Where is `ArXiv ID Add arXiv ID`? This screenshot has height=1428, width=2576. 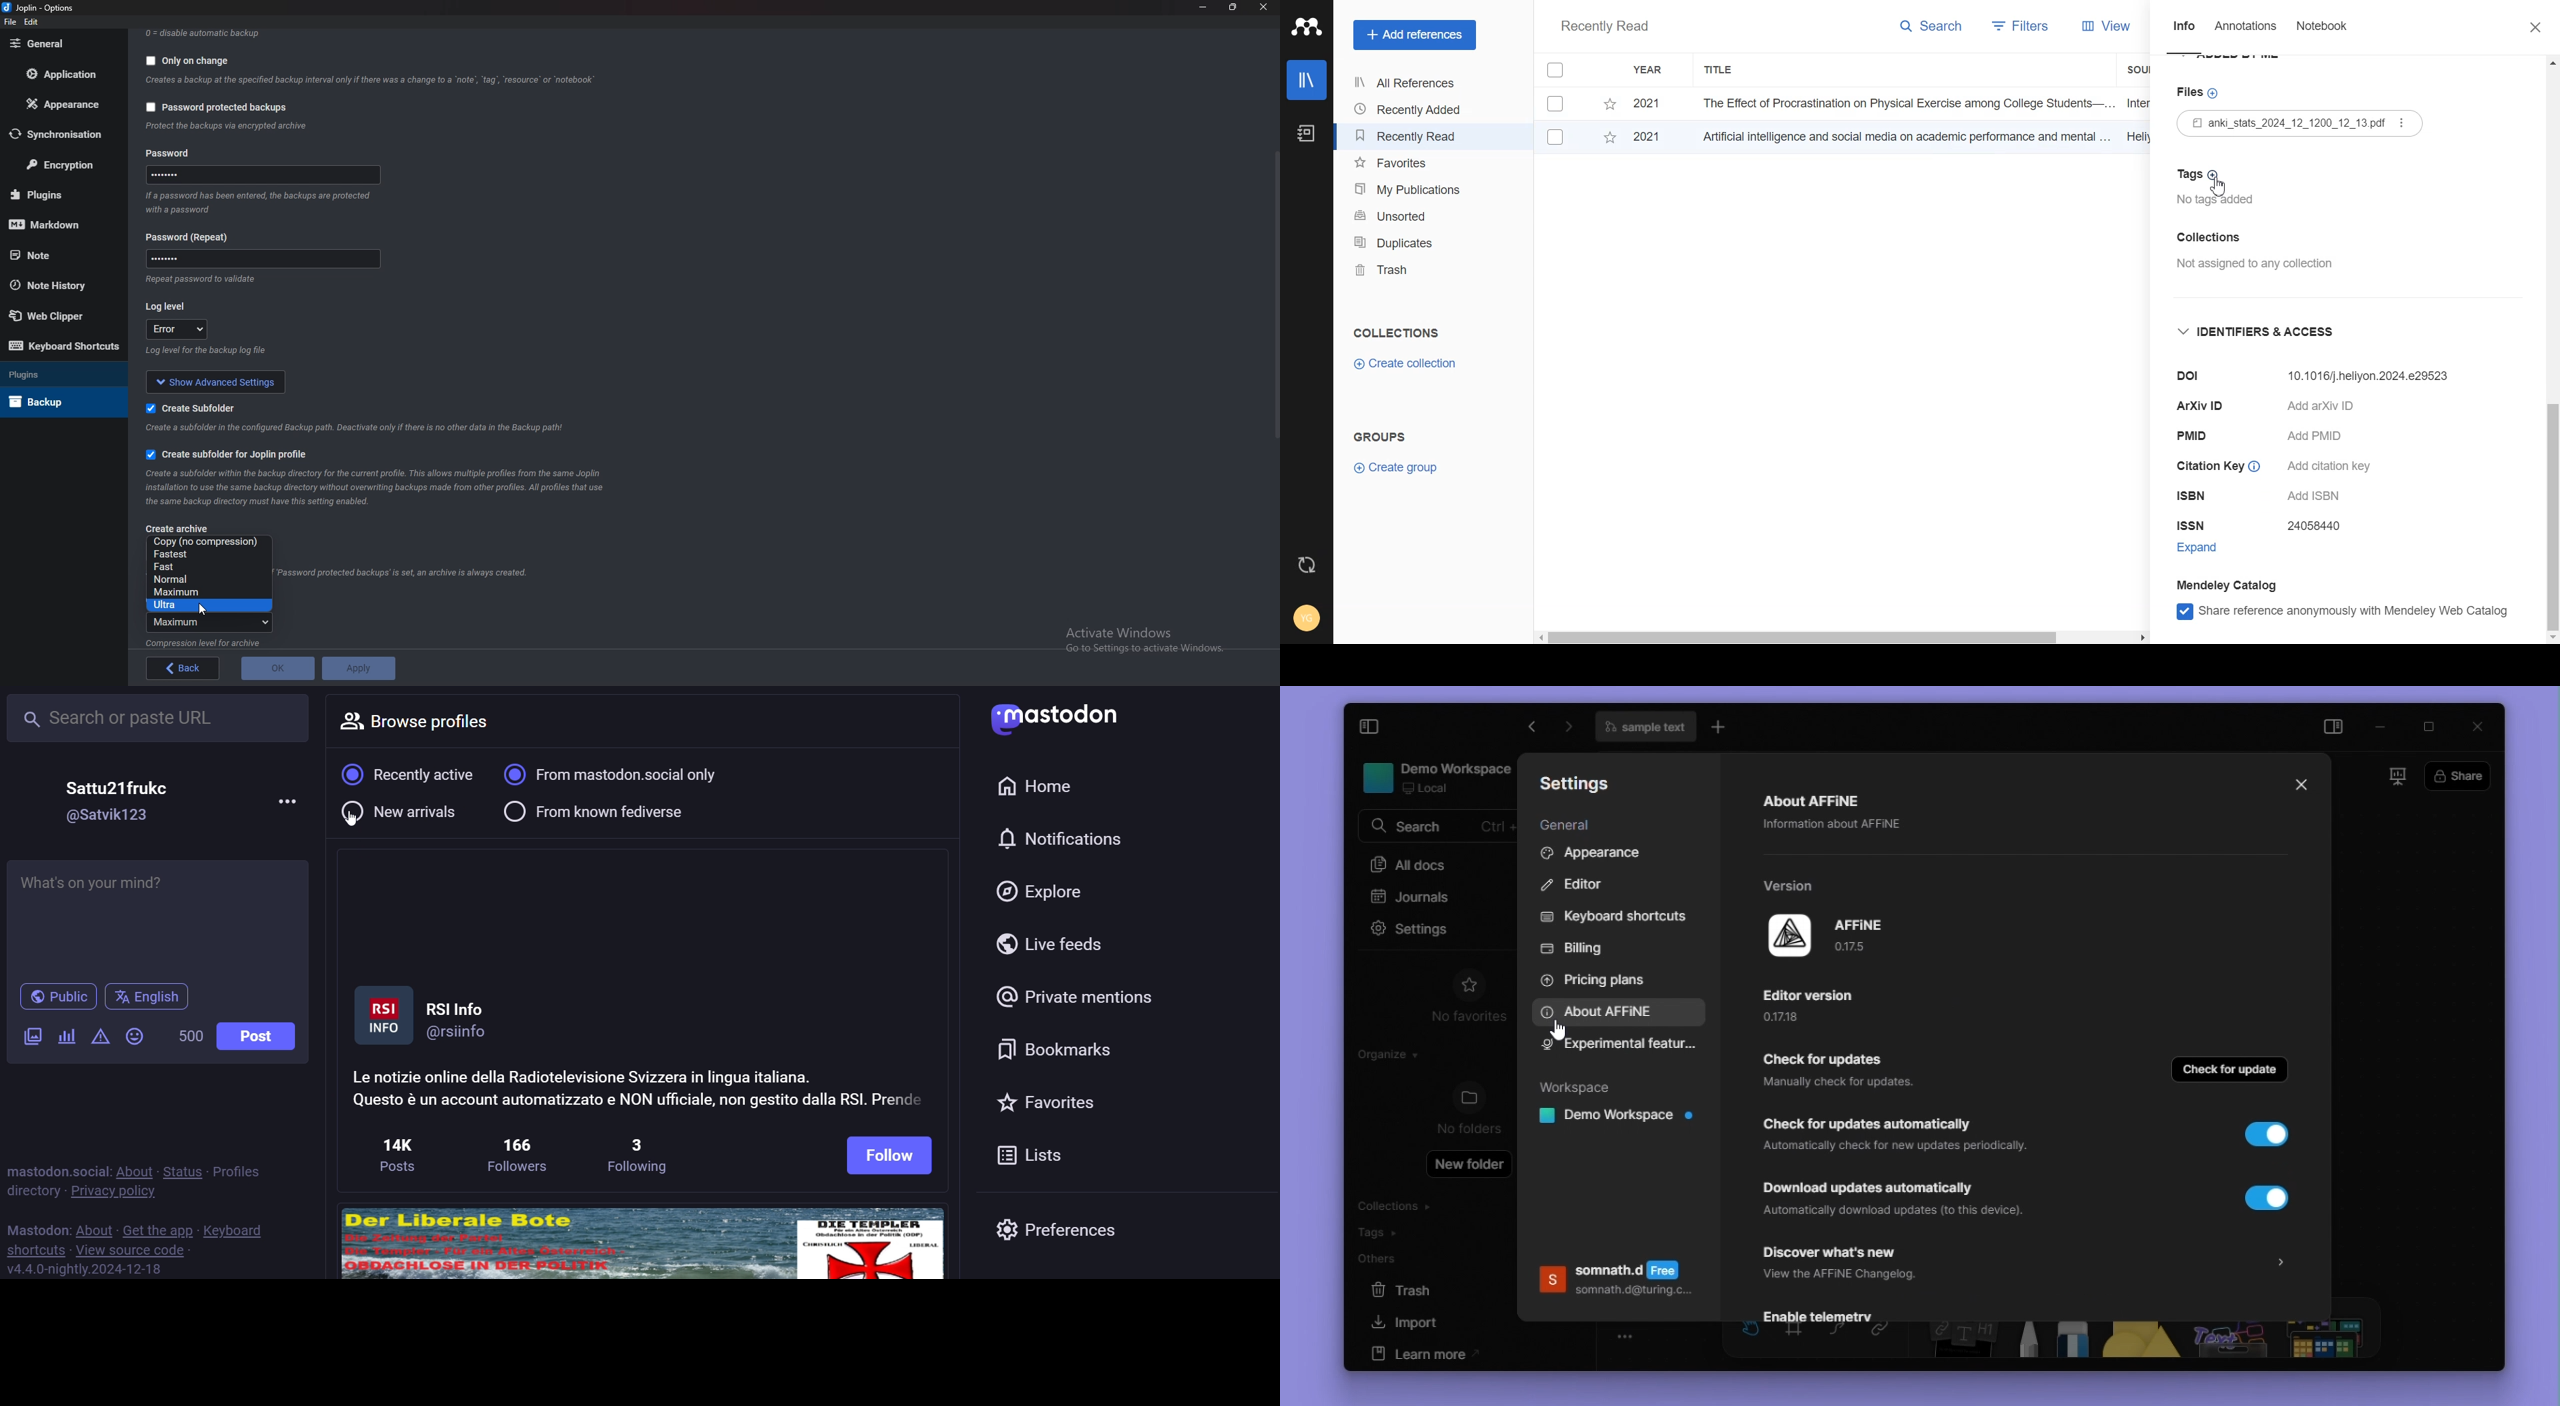 ArXiv ID Add arXiv ID is located at coordinates (2285, 409).